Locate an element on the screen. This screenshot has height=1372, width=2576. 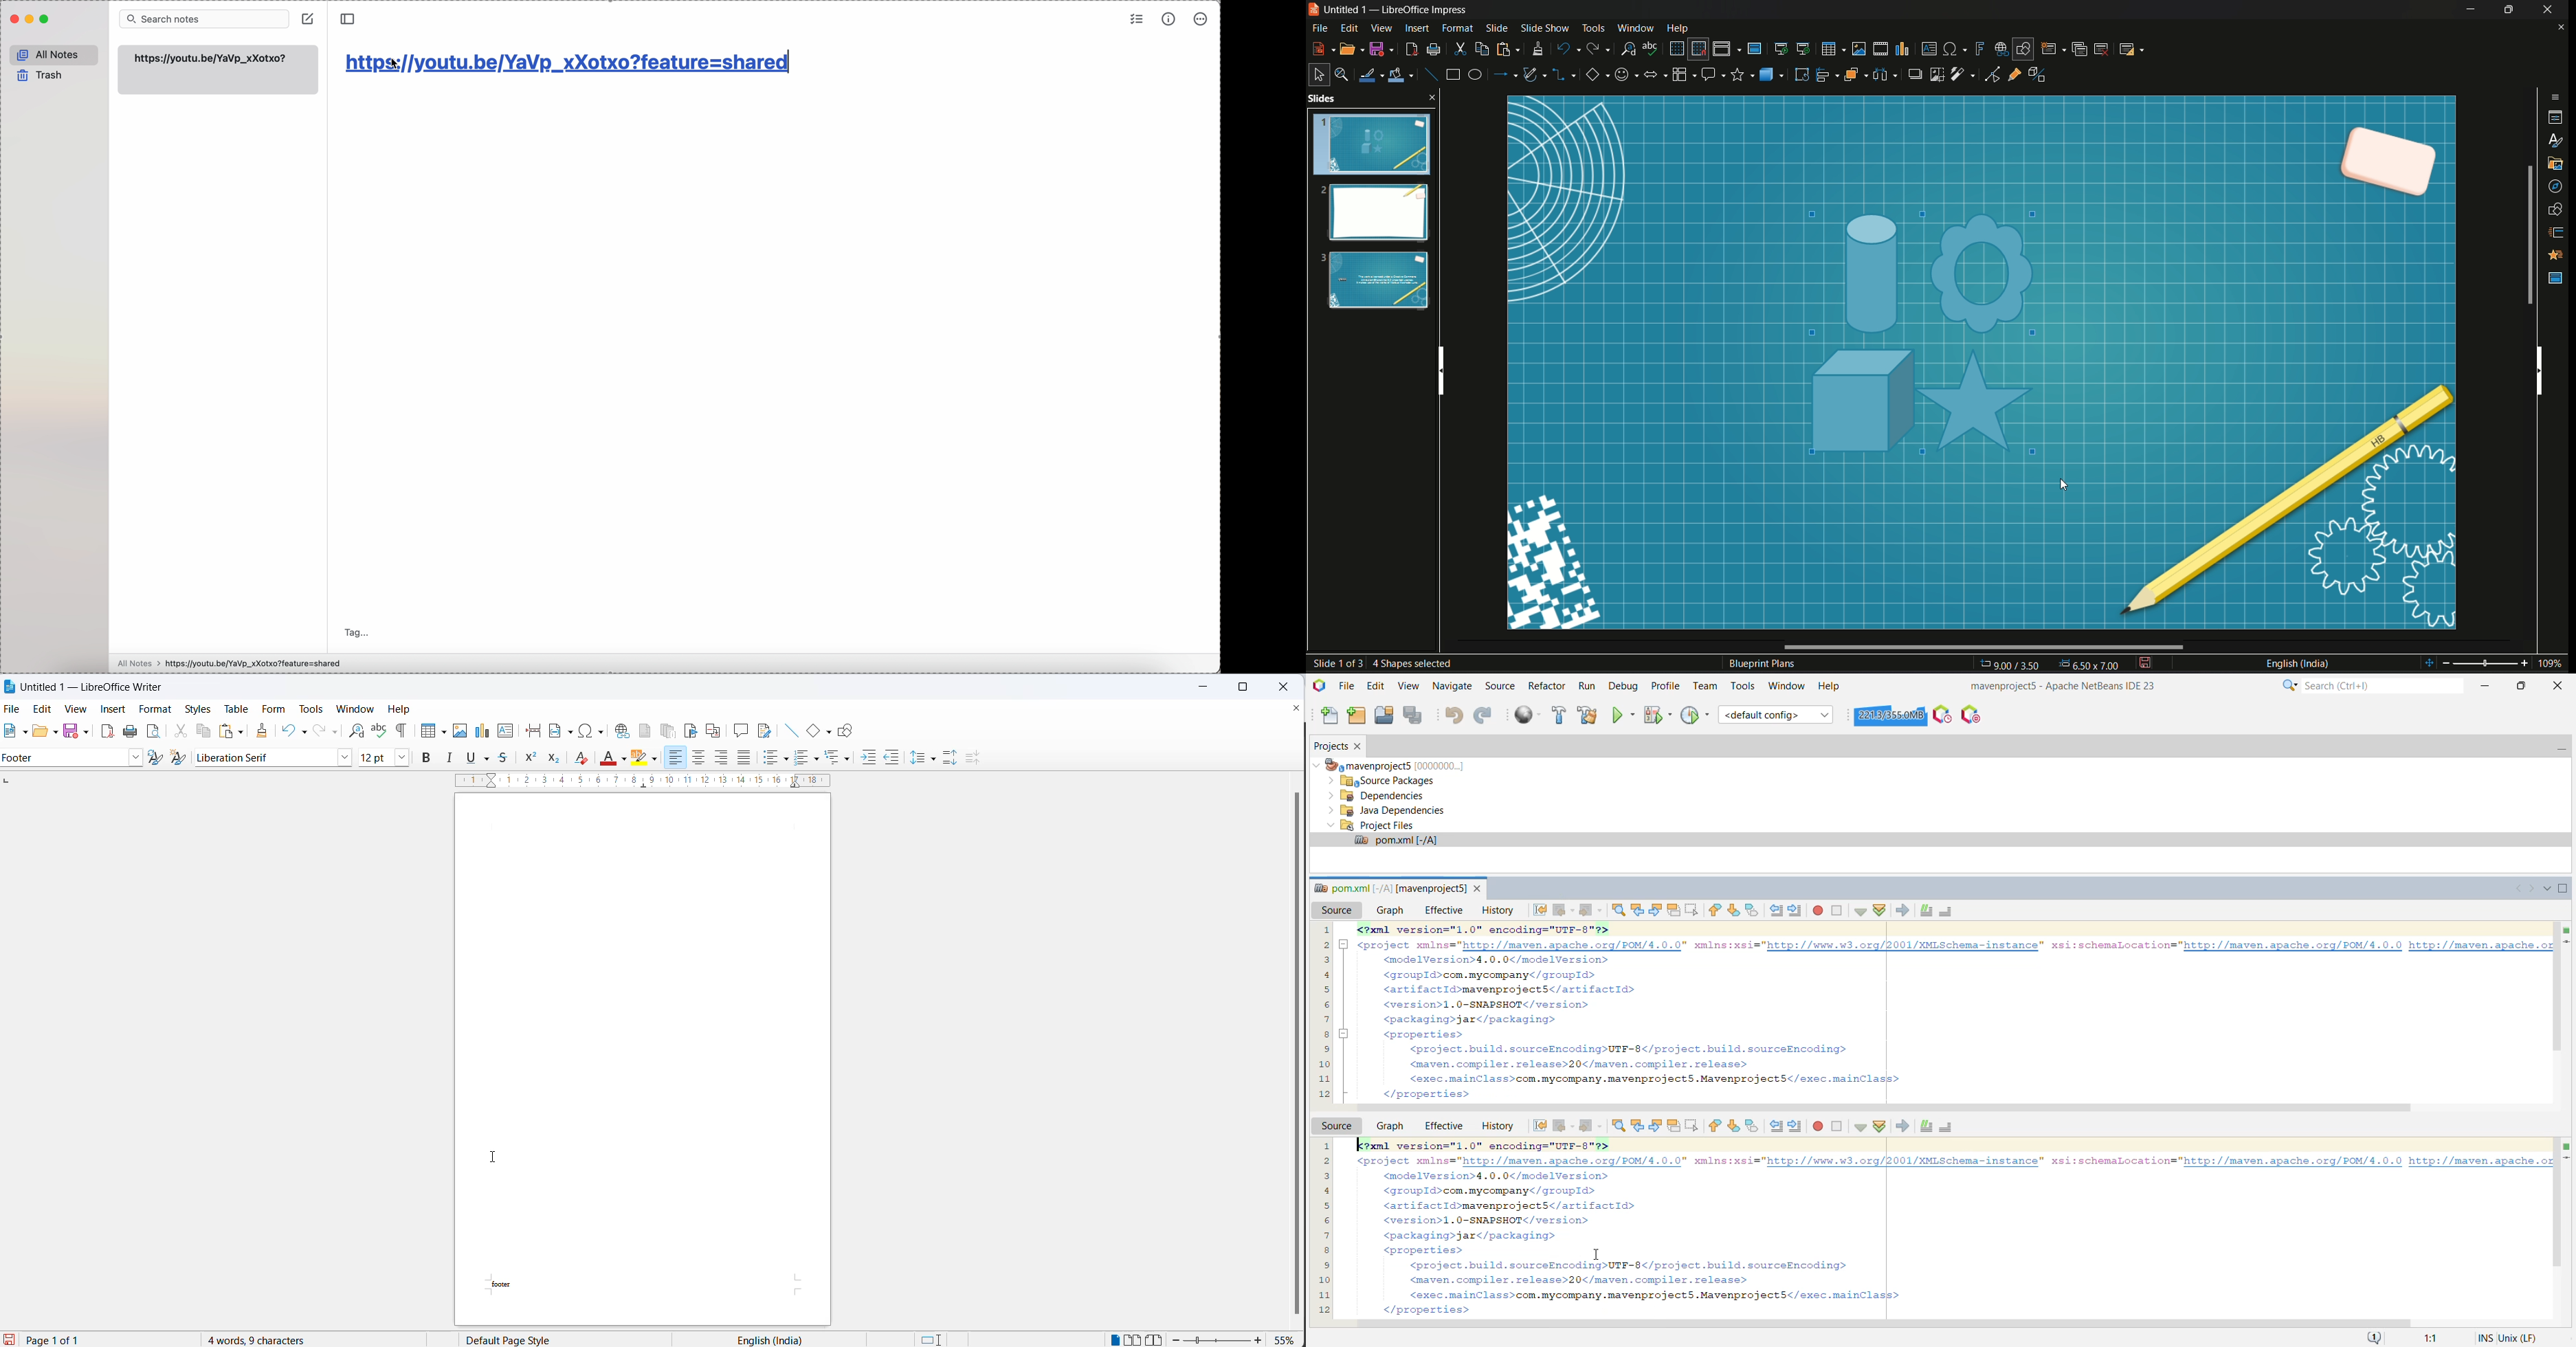
insert special characters is located at coordinates (592, 731).